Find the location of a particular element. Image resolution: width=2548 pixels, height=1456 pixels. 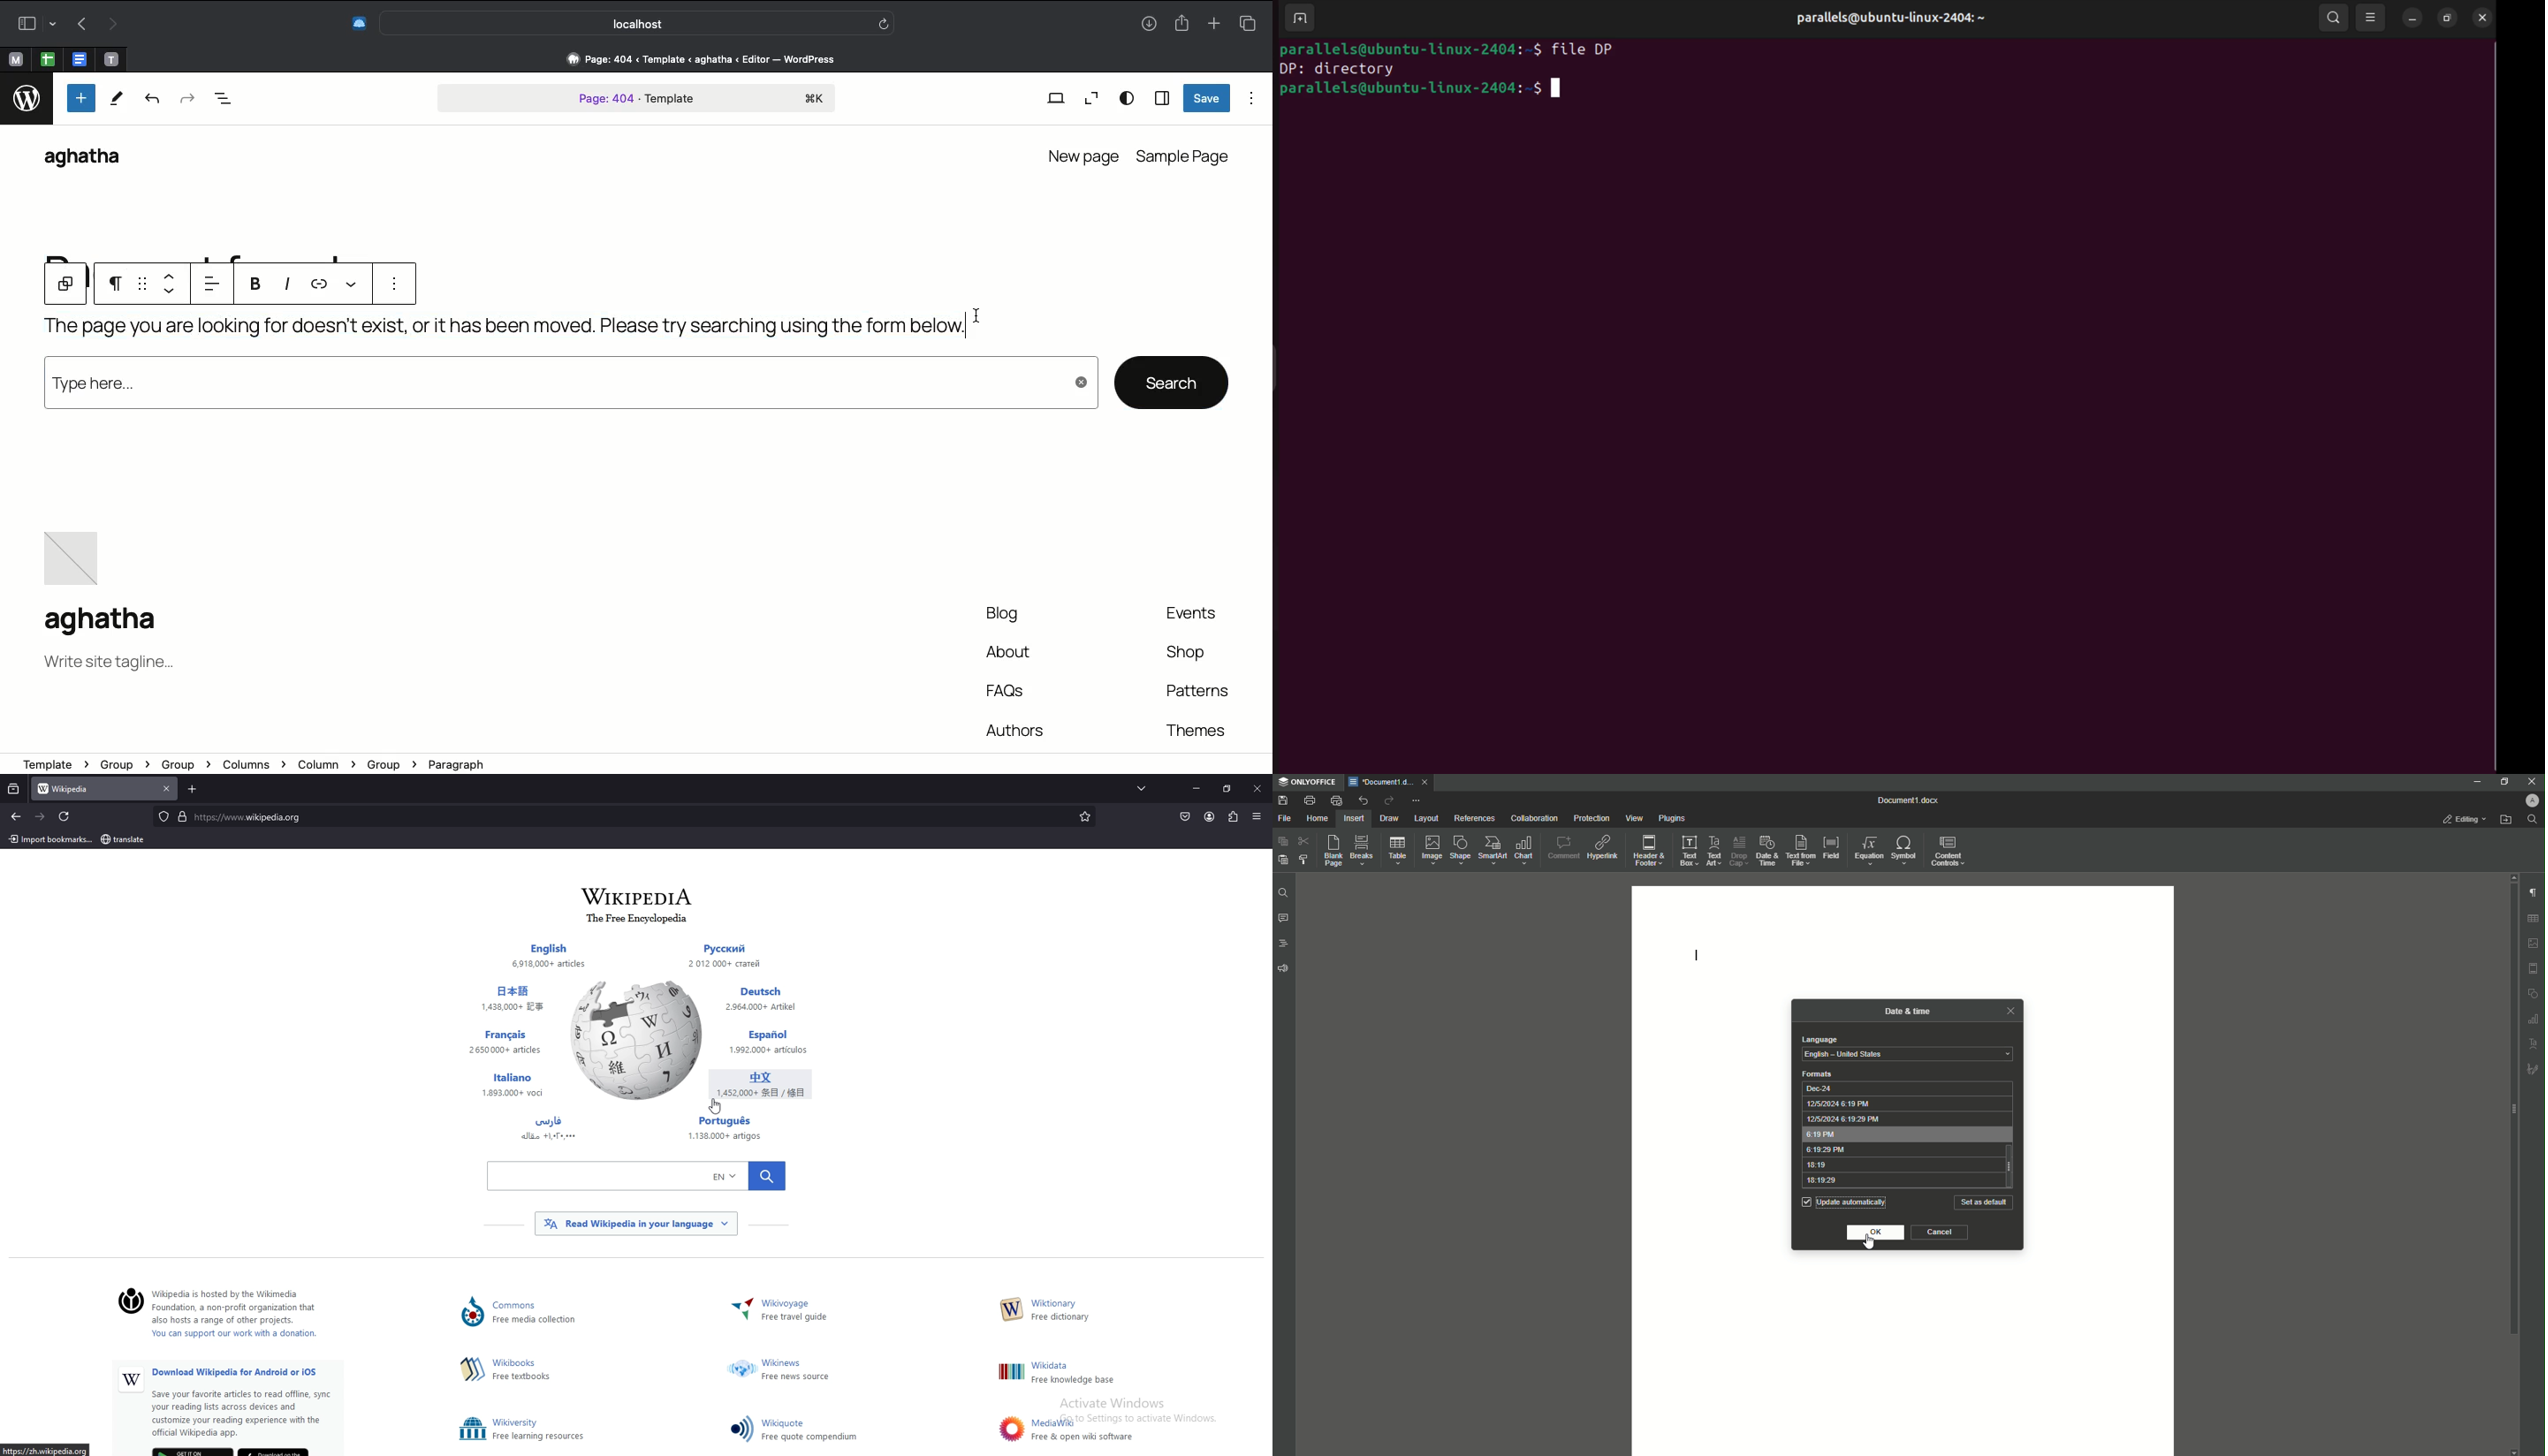

search is located at coordinates (1172, 381).